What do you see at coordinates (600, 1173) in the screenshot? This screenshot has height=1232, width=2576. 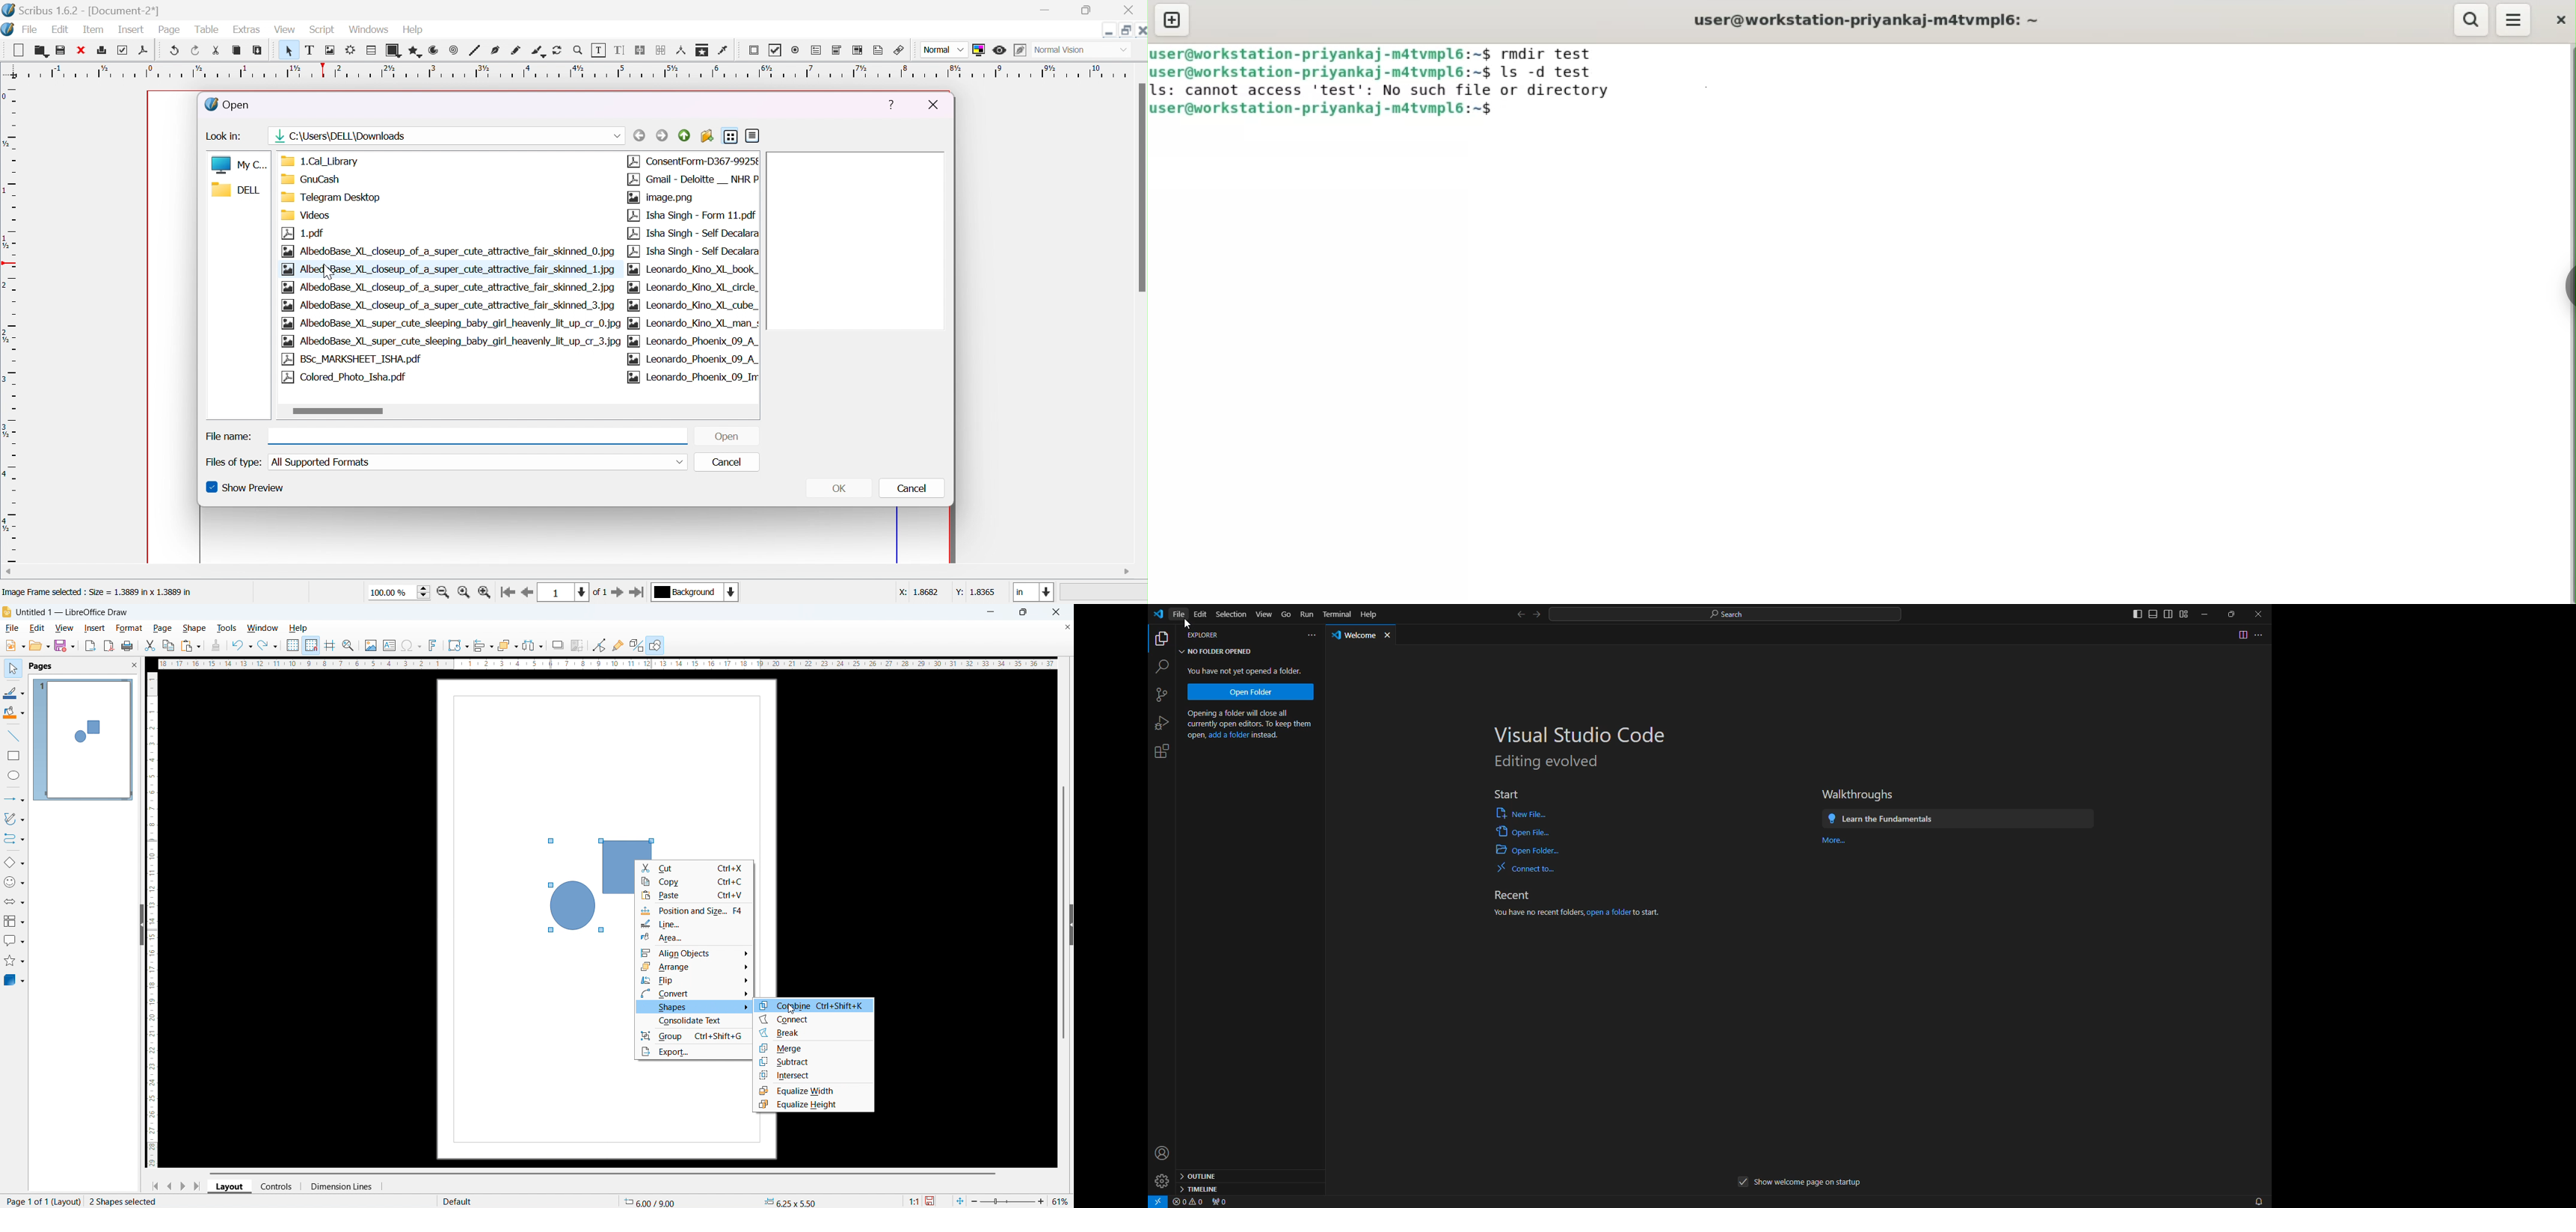 I see `horizontal scrollbar` at bounding box center [600, 1173].